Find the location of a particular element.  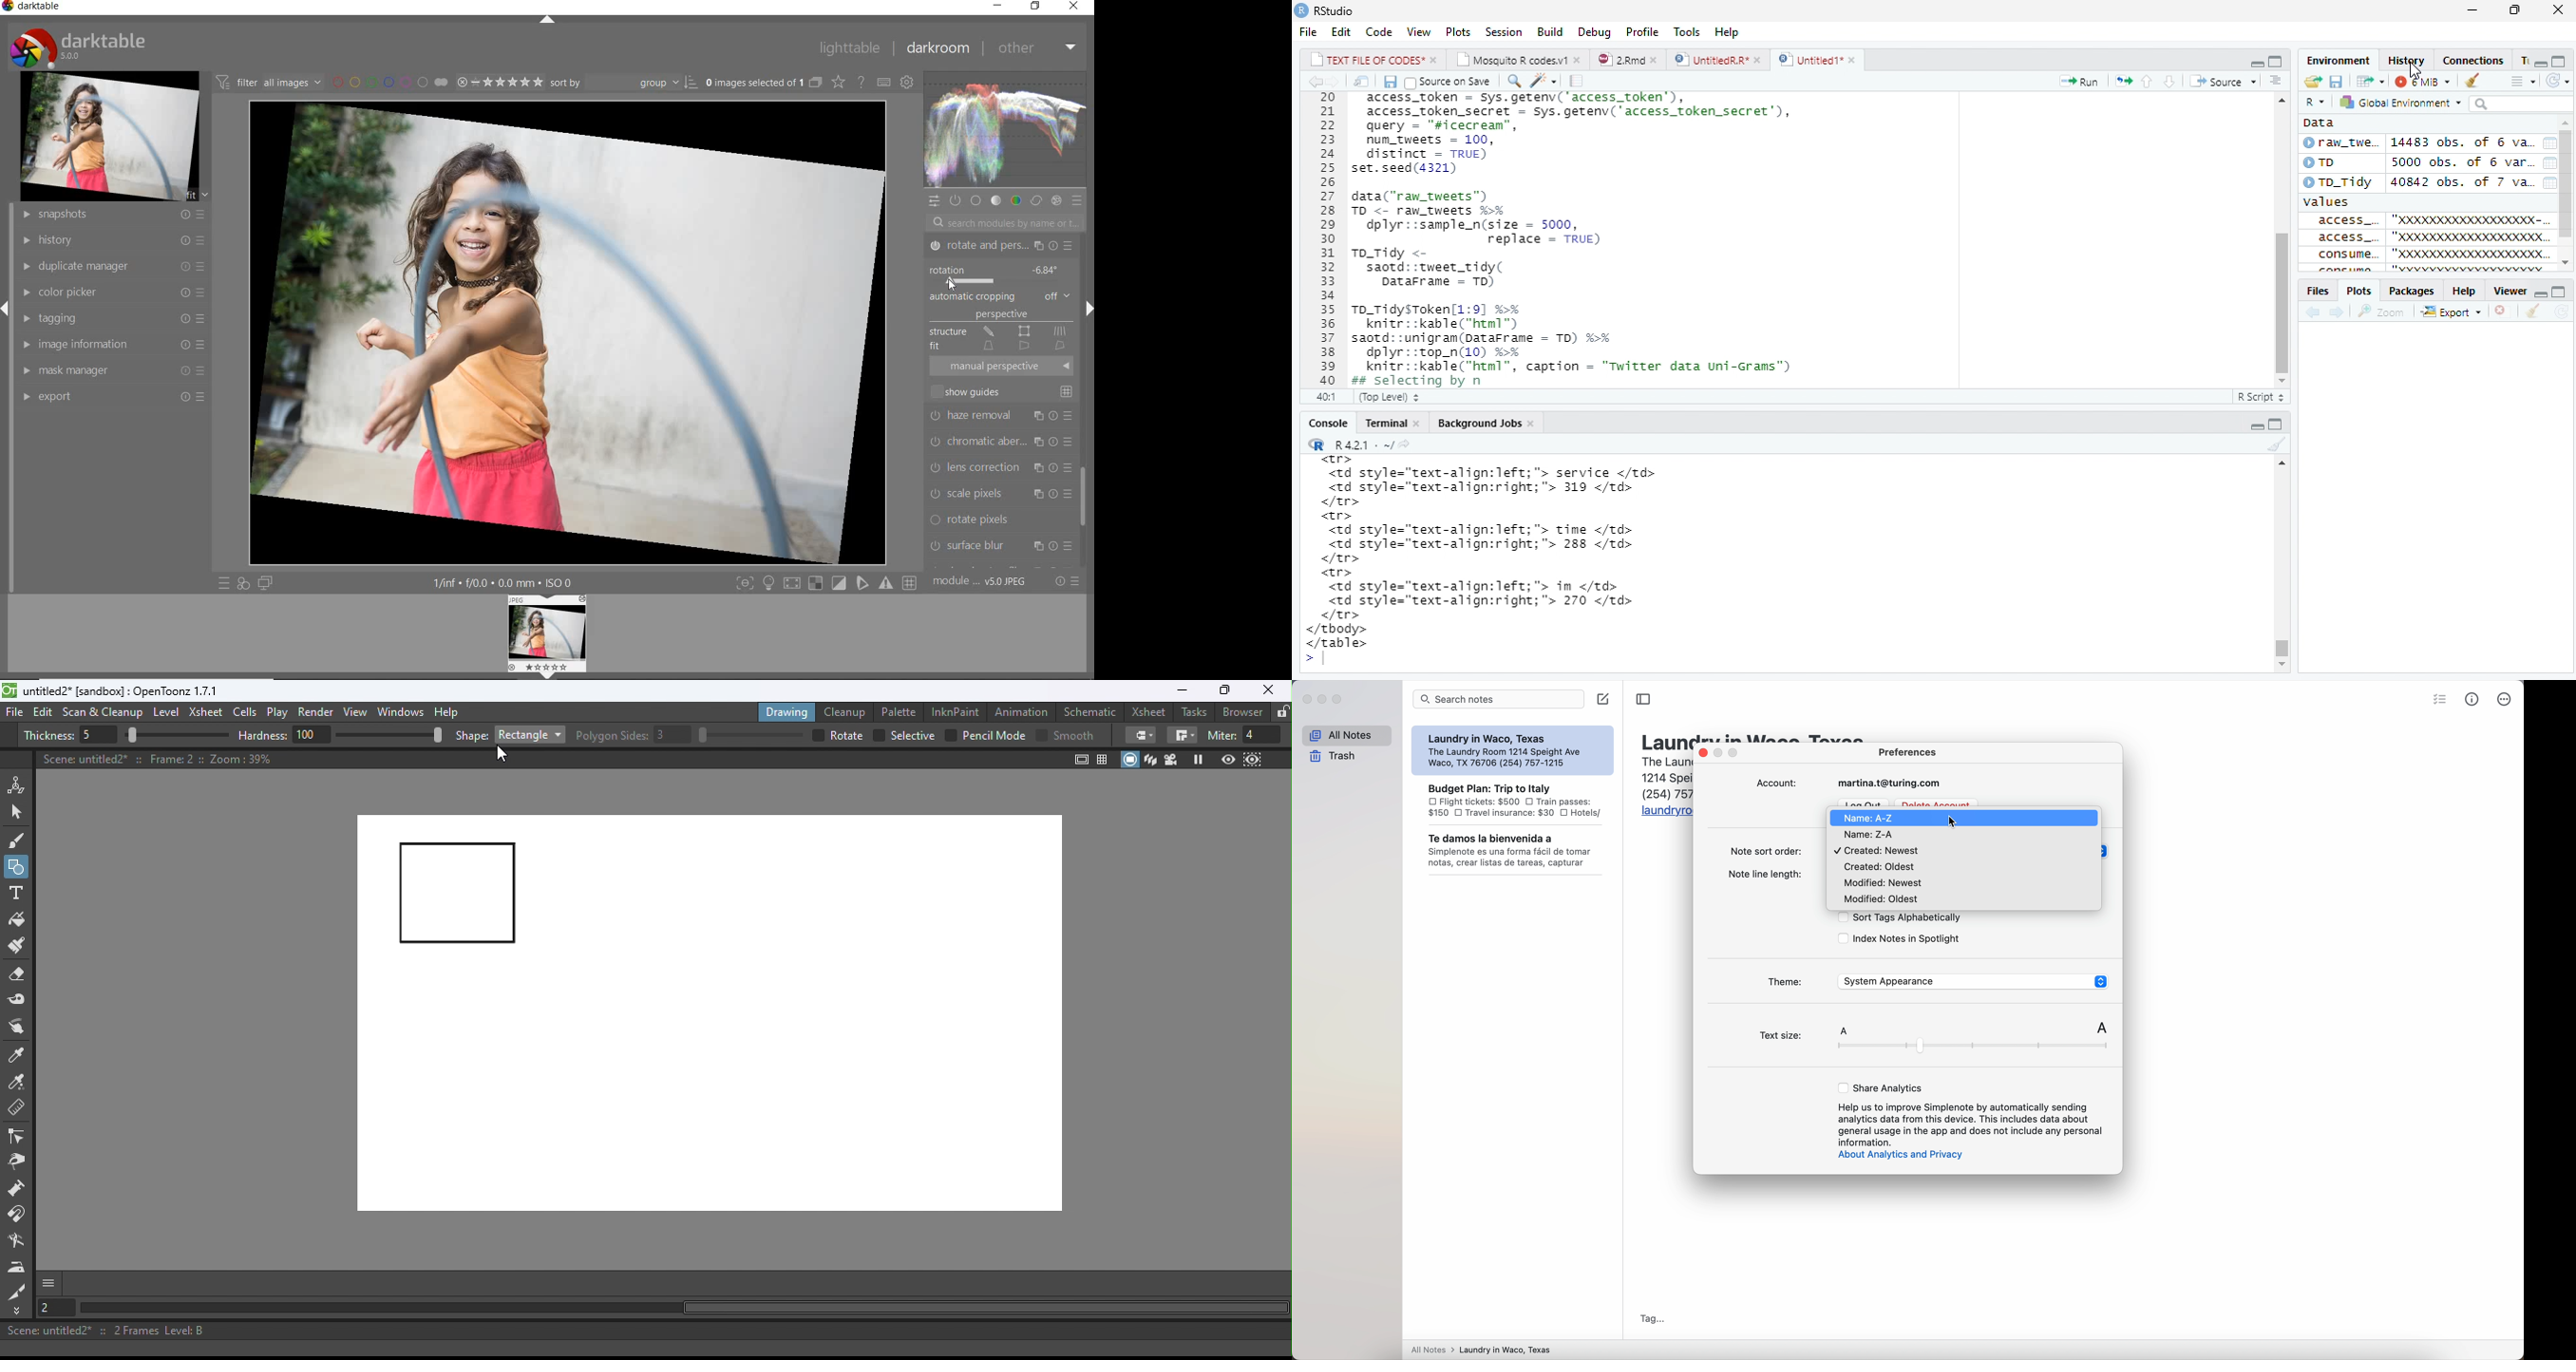

trash is located at coordinates (1333, 757).